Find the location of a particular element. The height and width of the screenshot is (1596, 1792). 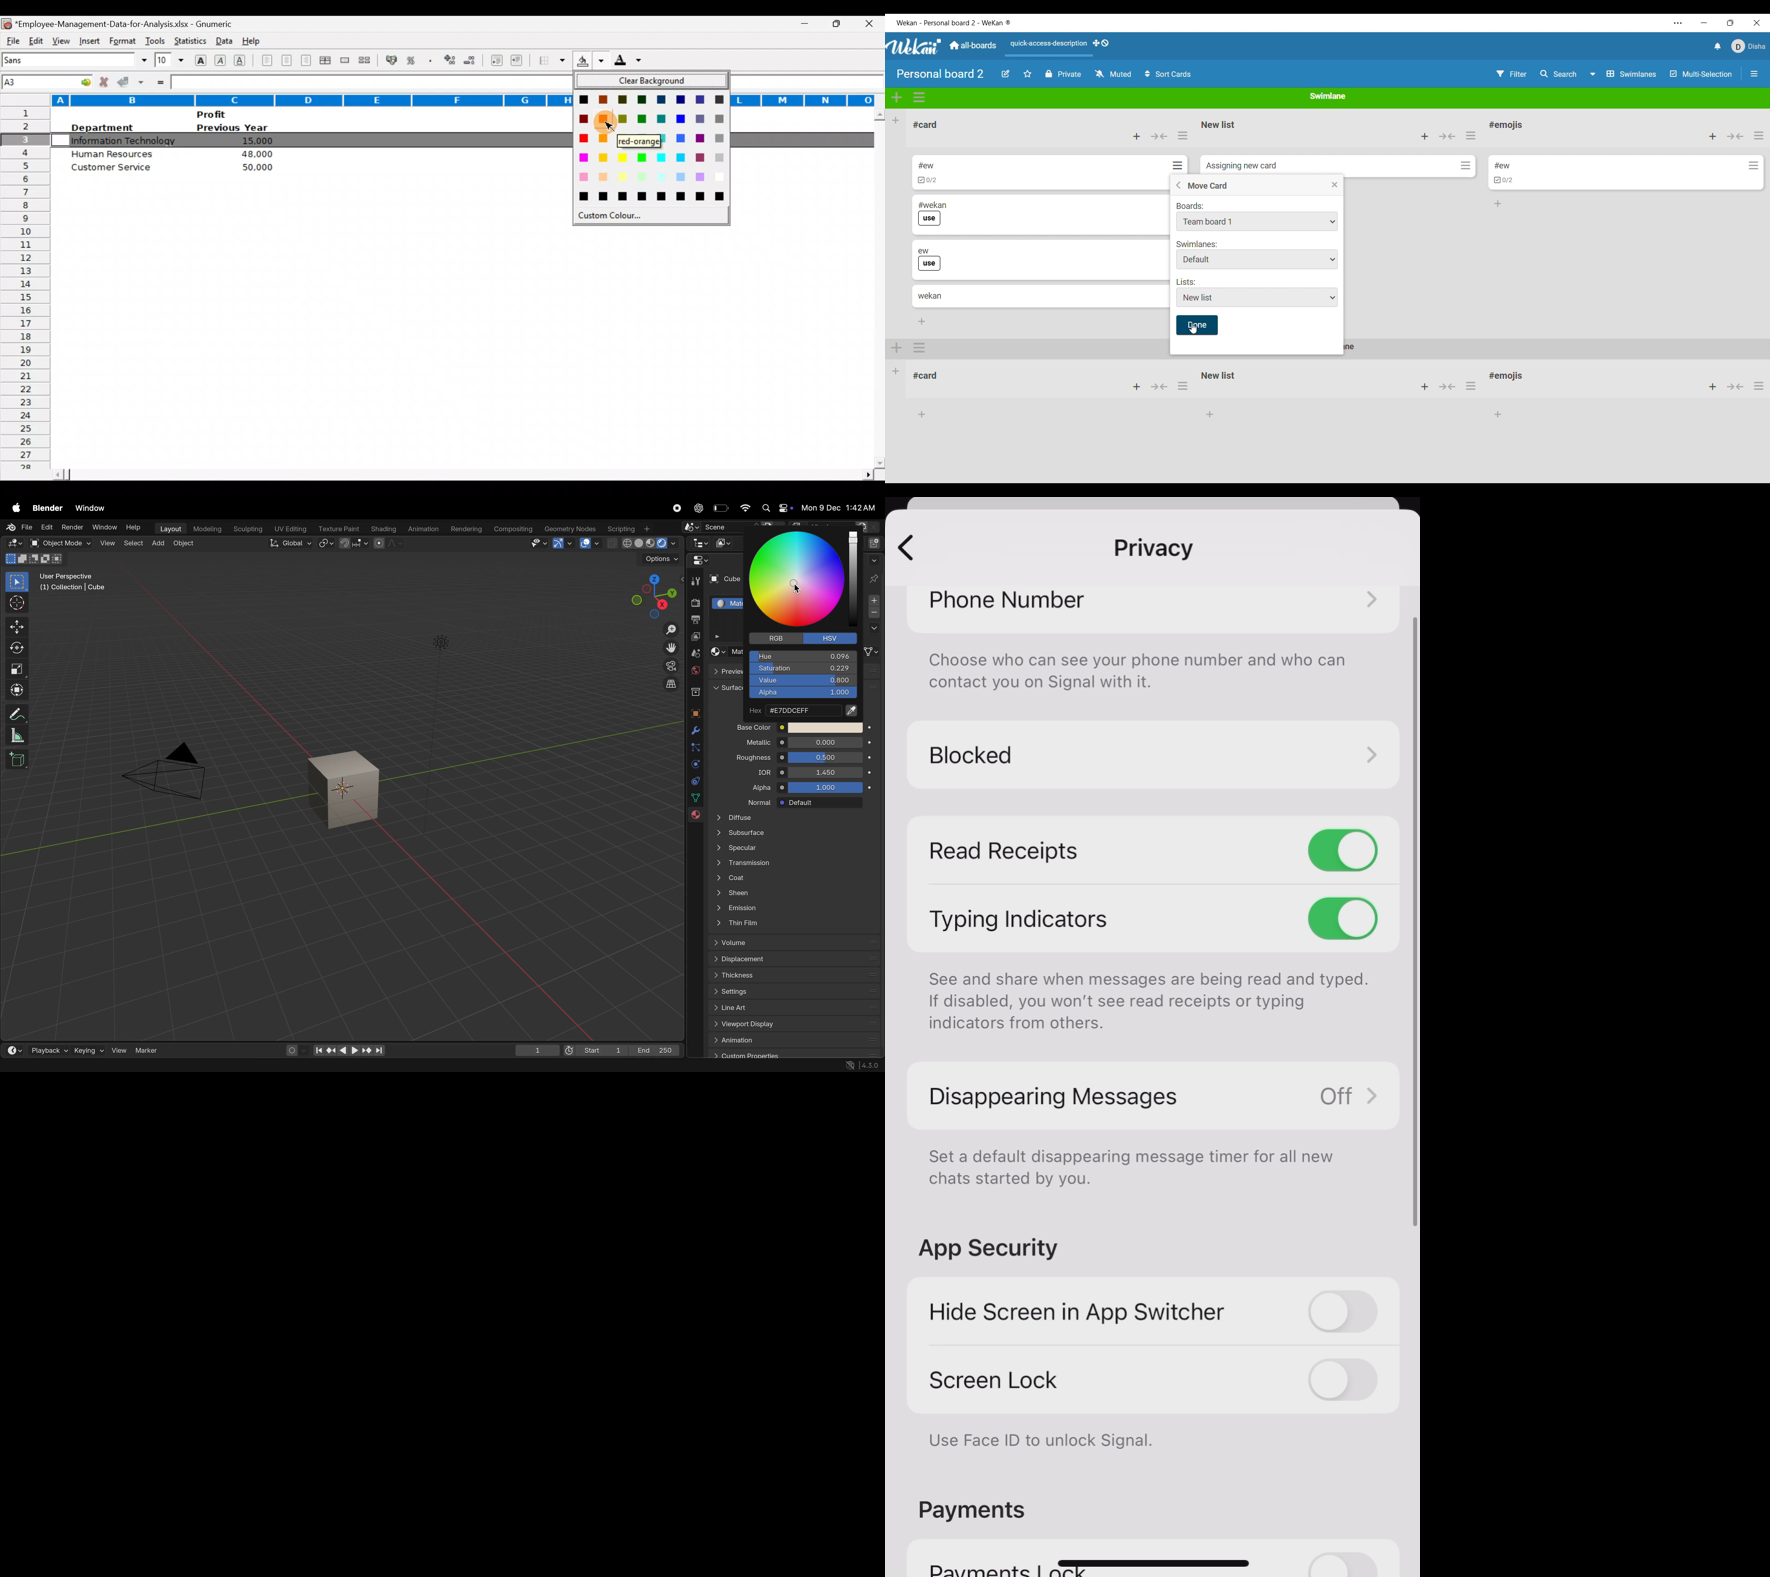

Collapse is located at coordinates (1447, 136).